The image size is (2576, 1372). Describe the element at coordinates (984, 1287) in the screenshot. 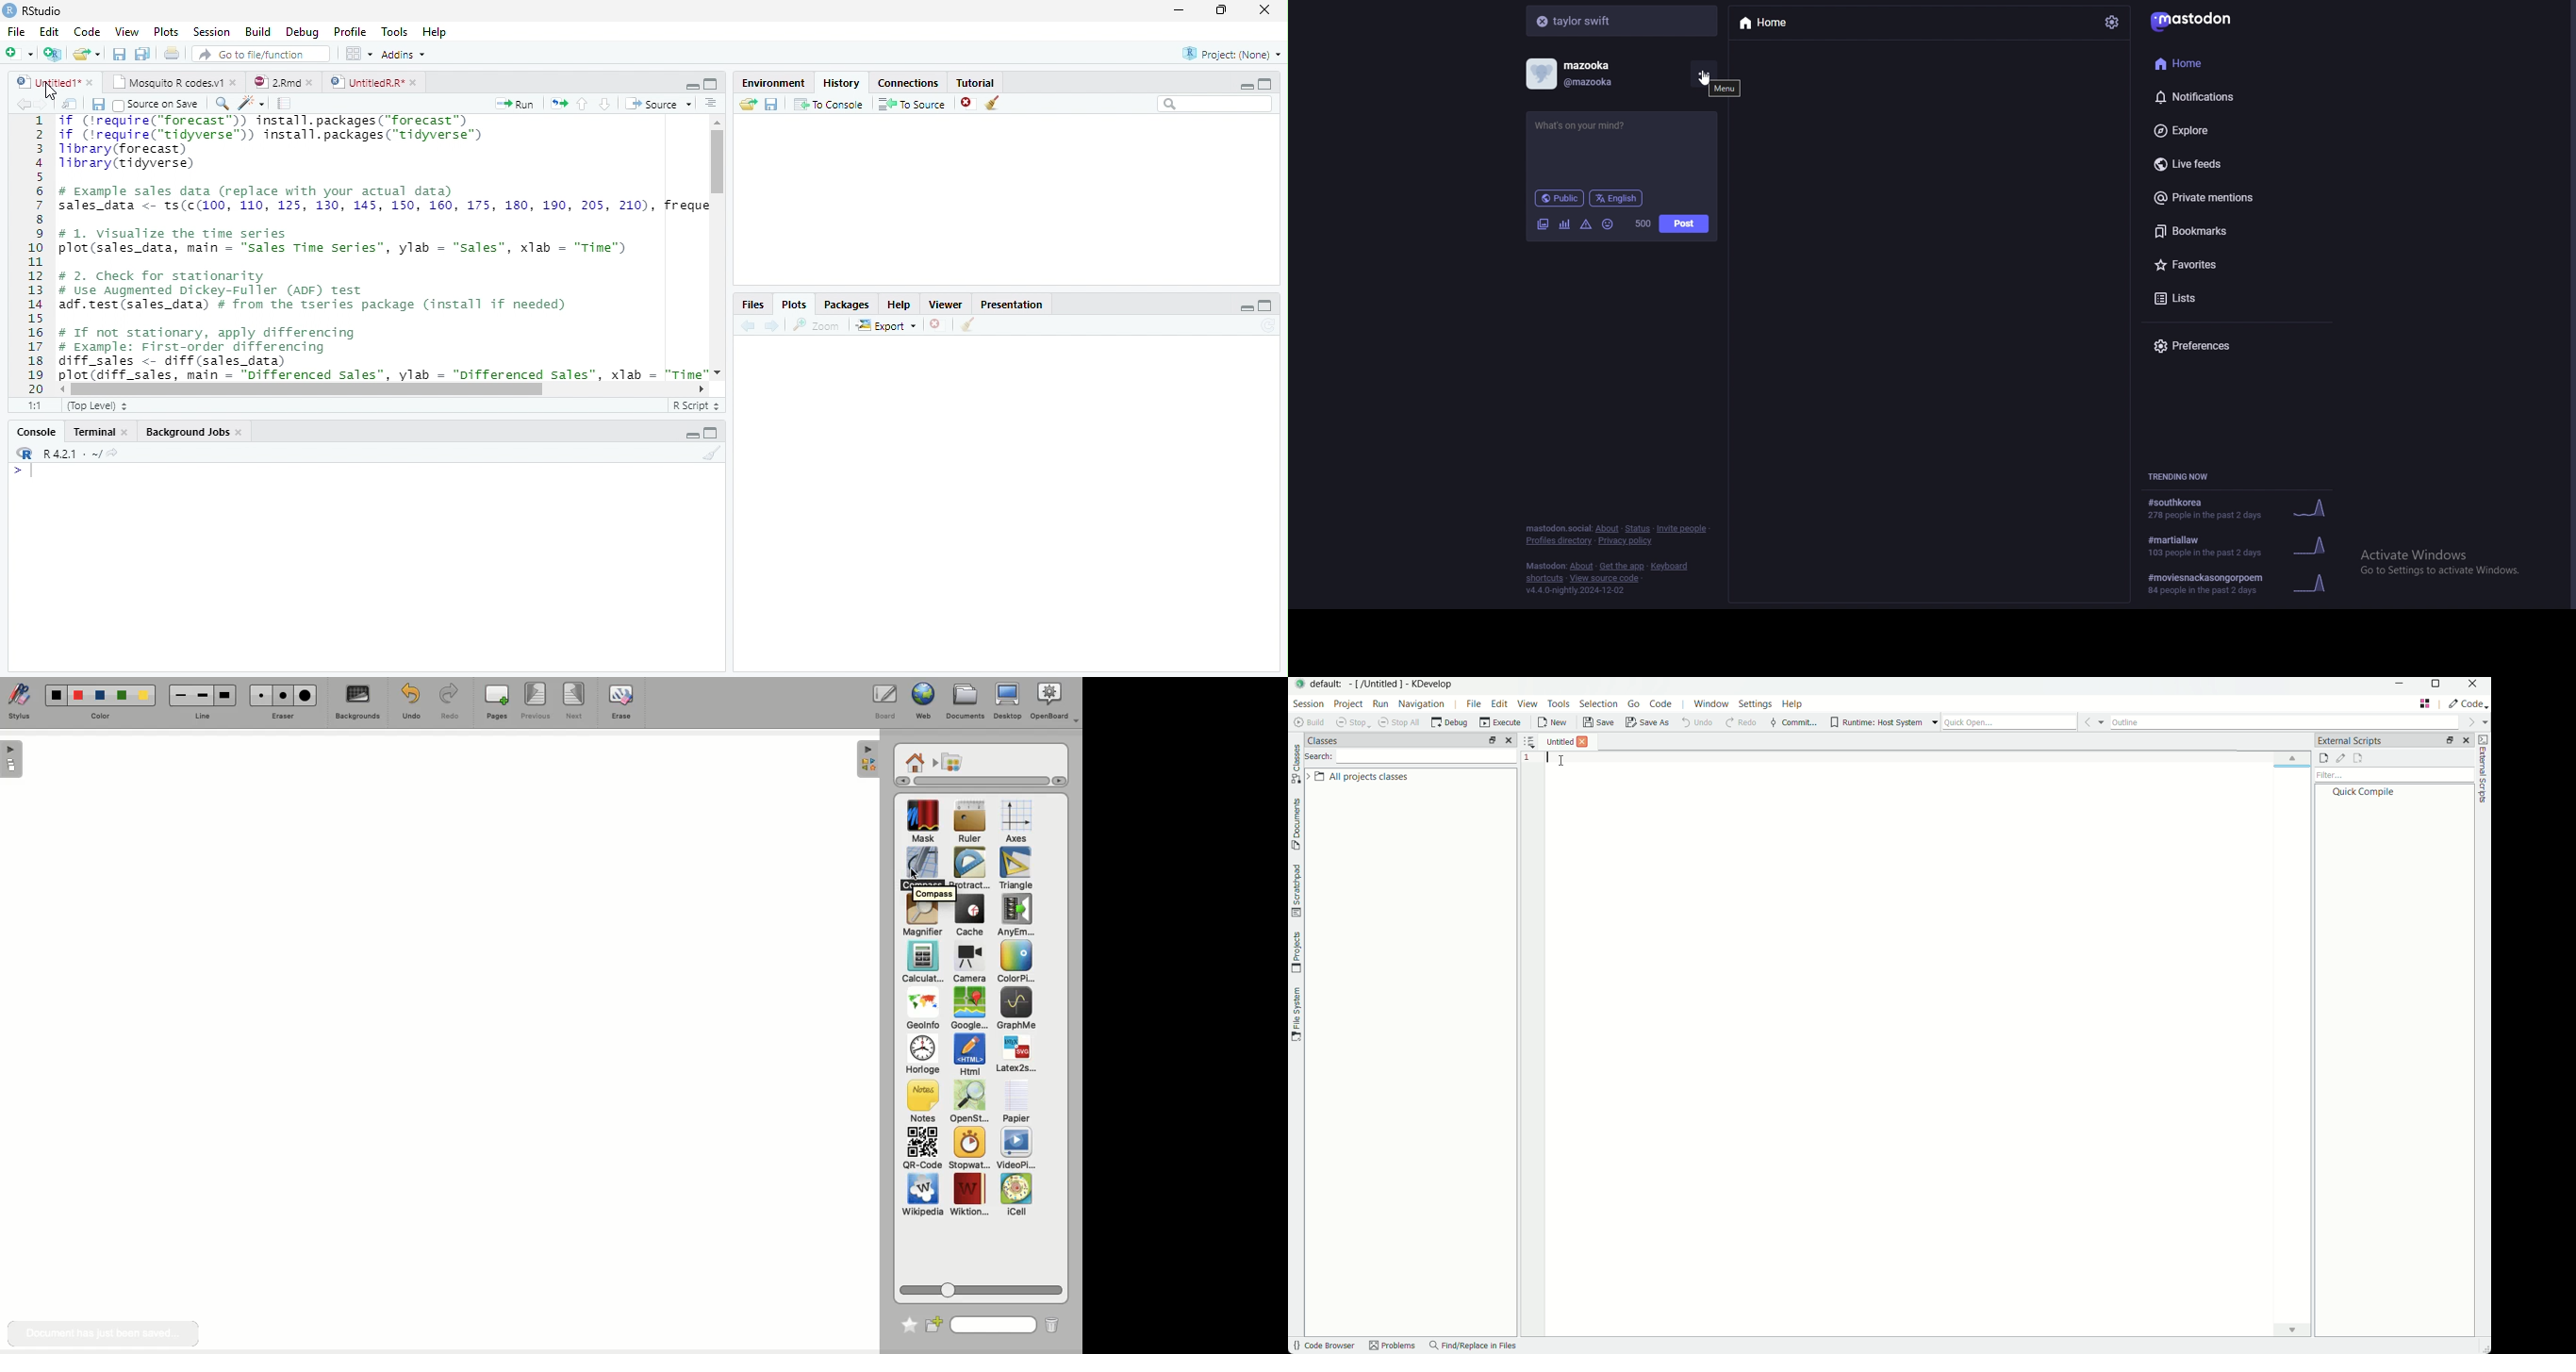

I see `Scroll` at that location.